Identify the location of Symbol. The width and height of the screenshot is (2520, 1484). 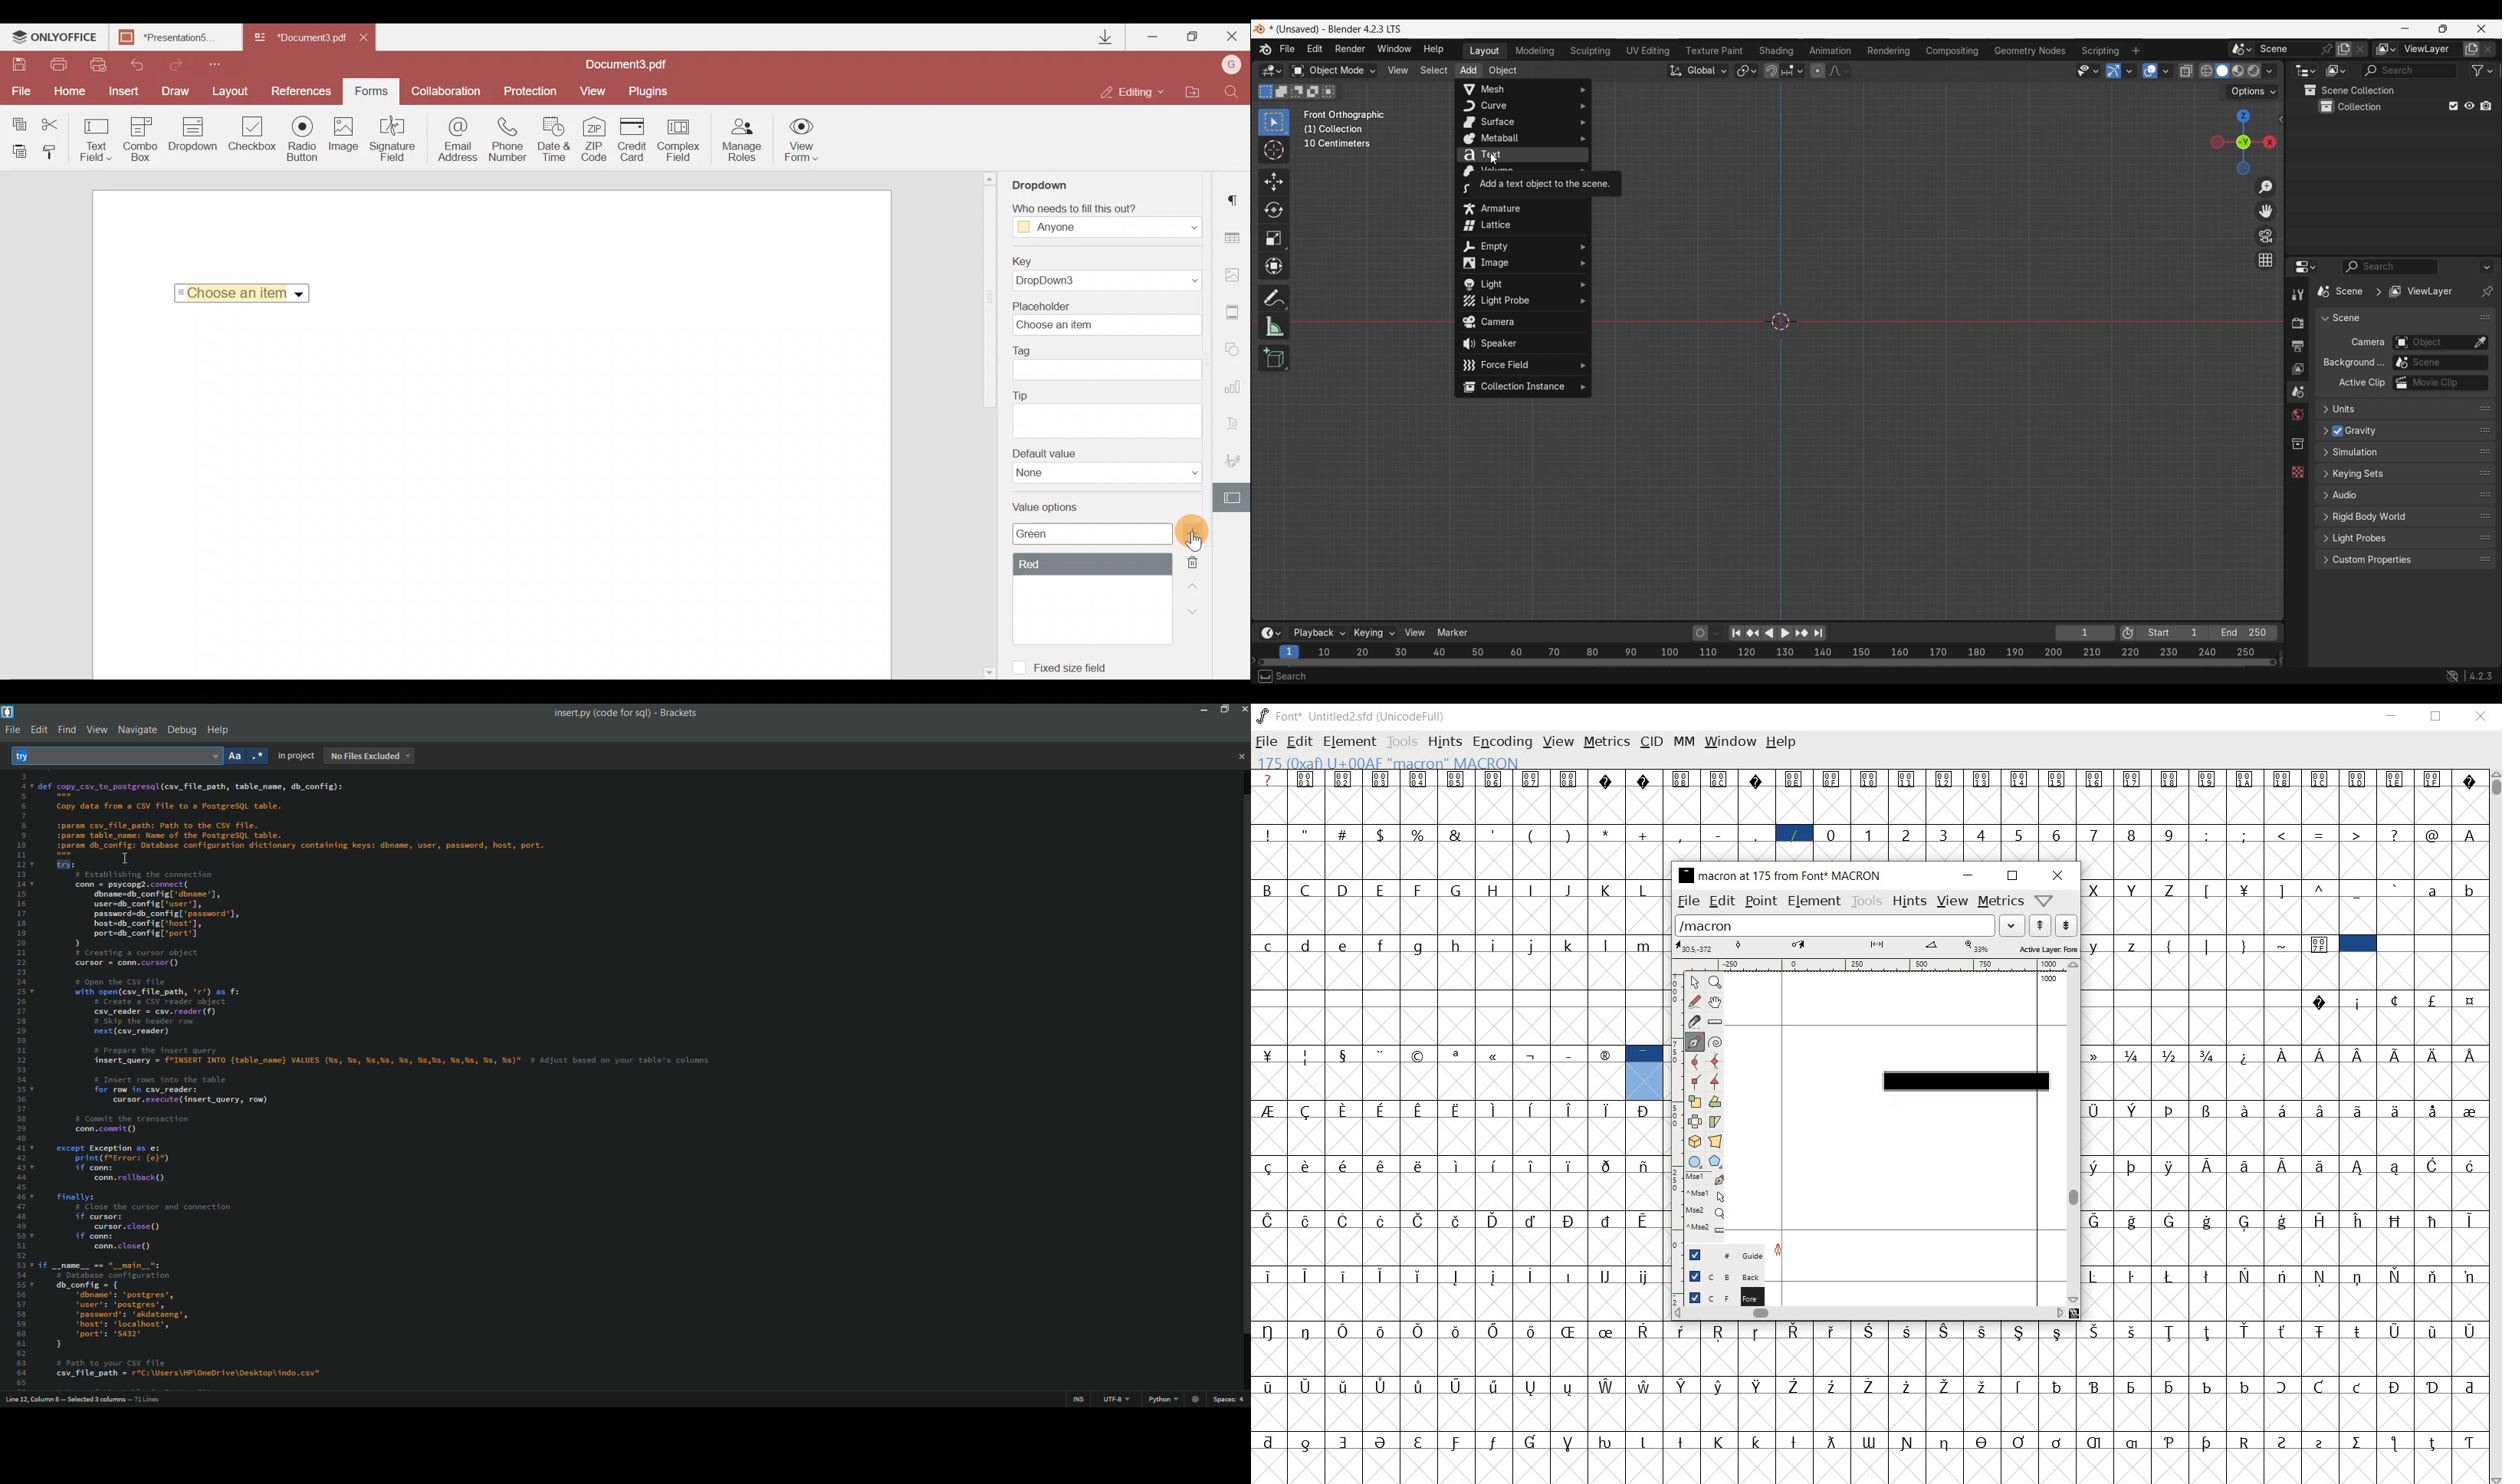
(1347, 1166).